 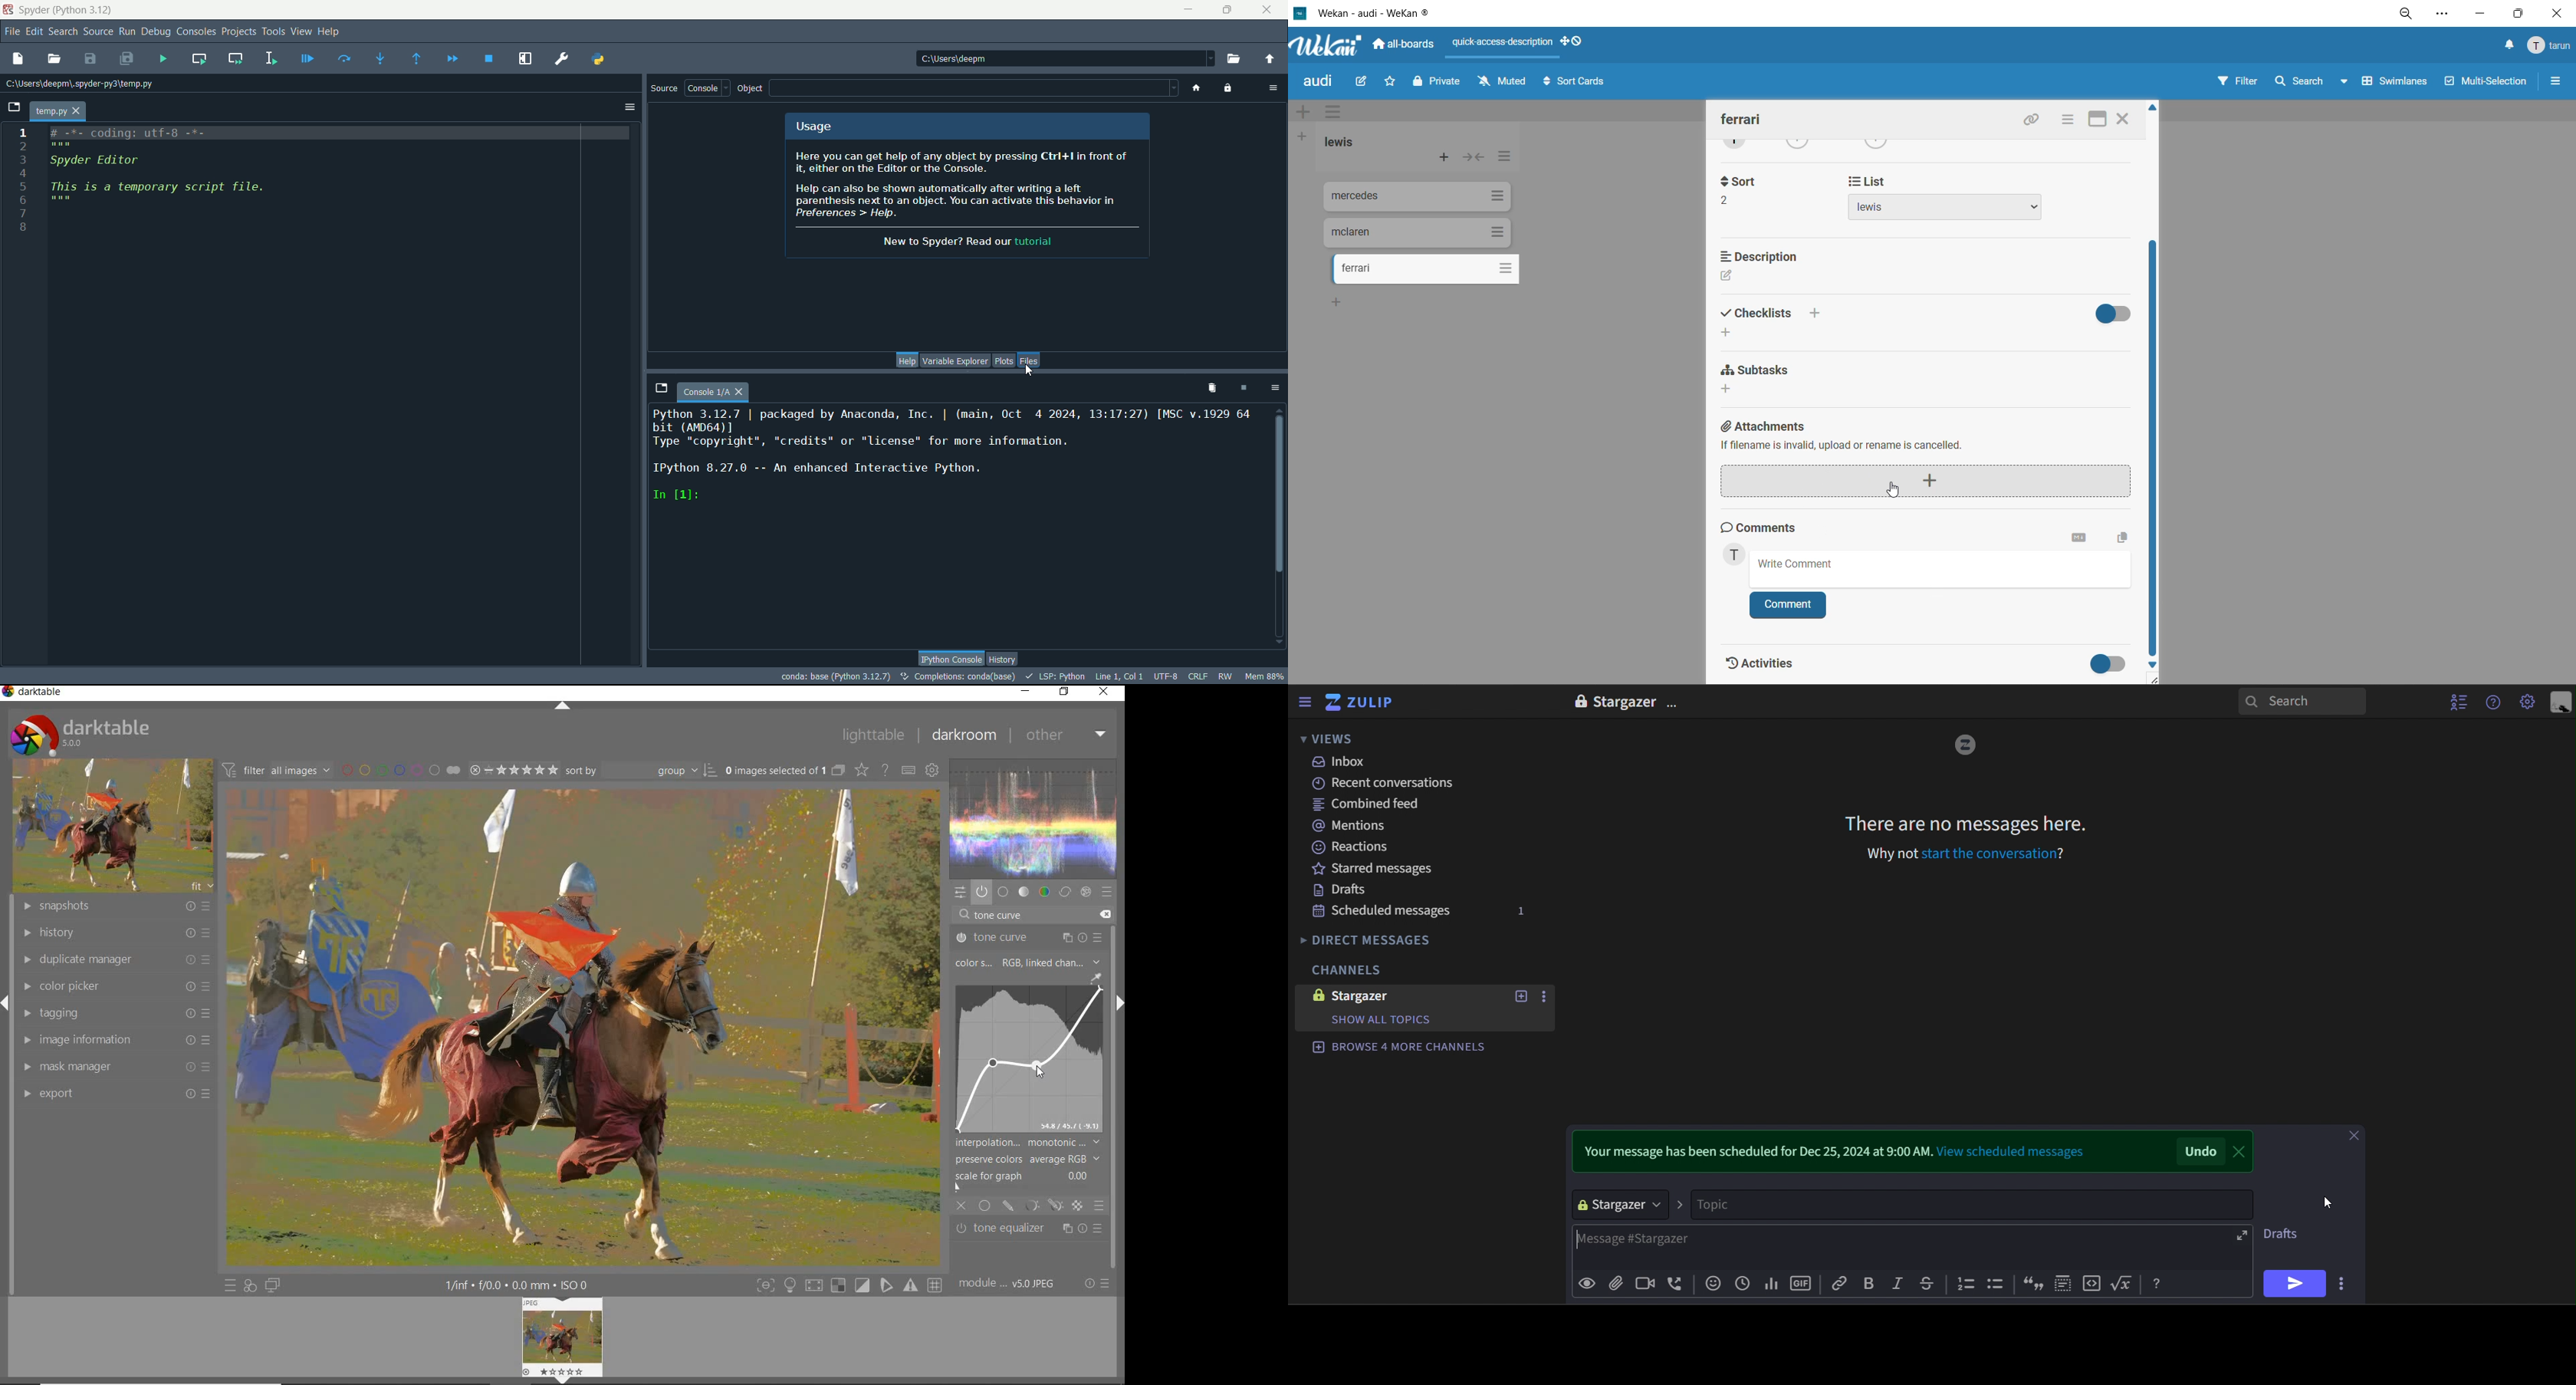 What do you see at coordinates (1768, 527) in the screenshot?
I see `comments` at bounding box center [1768, 527].